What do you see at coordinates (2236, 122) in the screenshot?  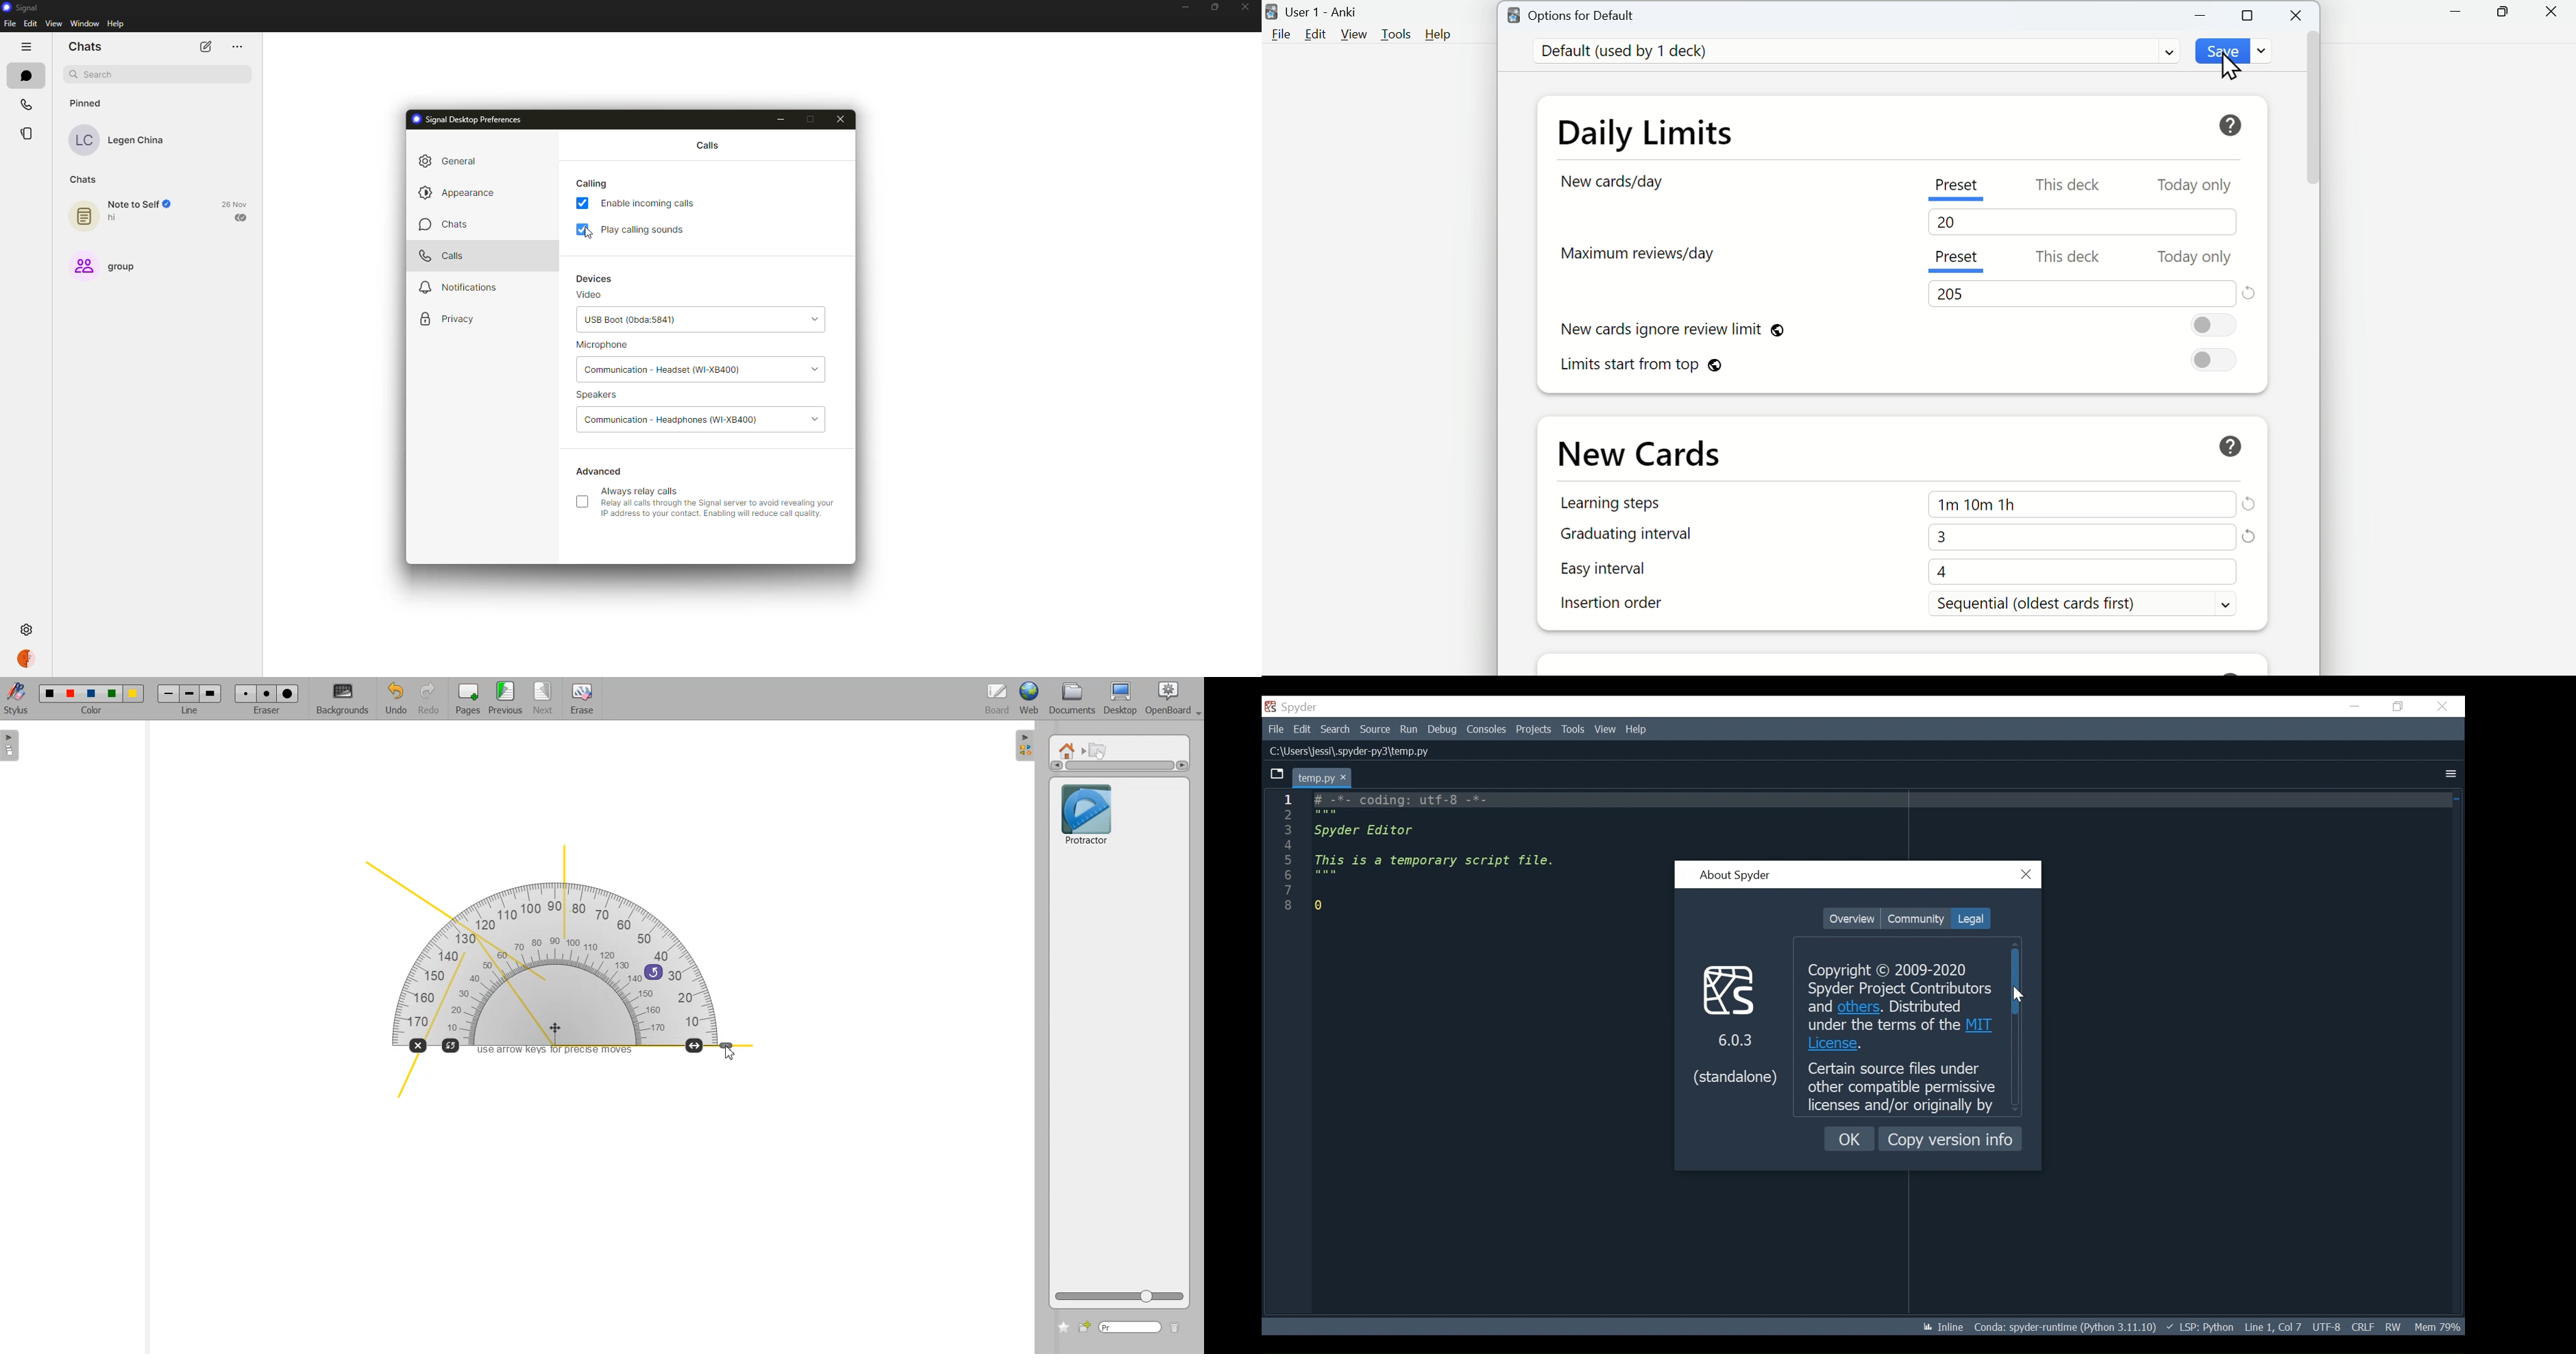 I see `Help` at bounding box center [2236, 122].